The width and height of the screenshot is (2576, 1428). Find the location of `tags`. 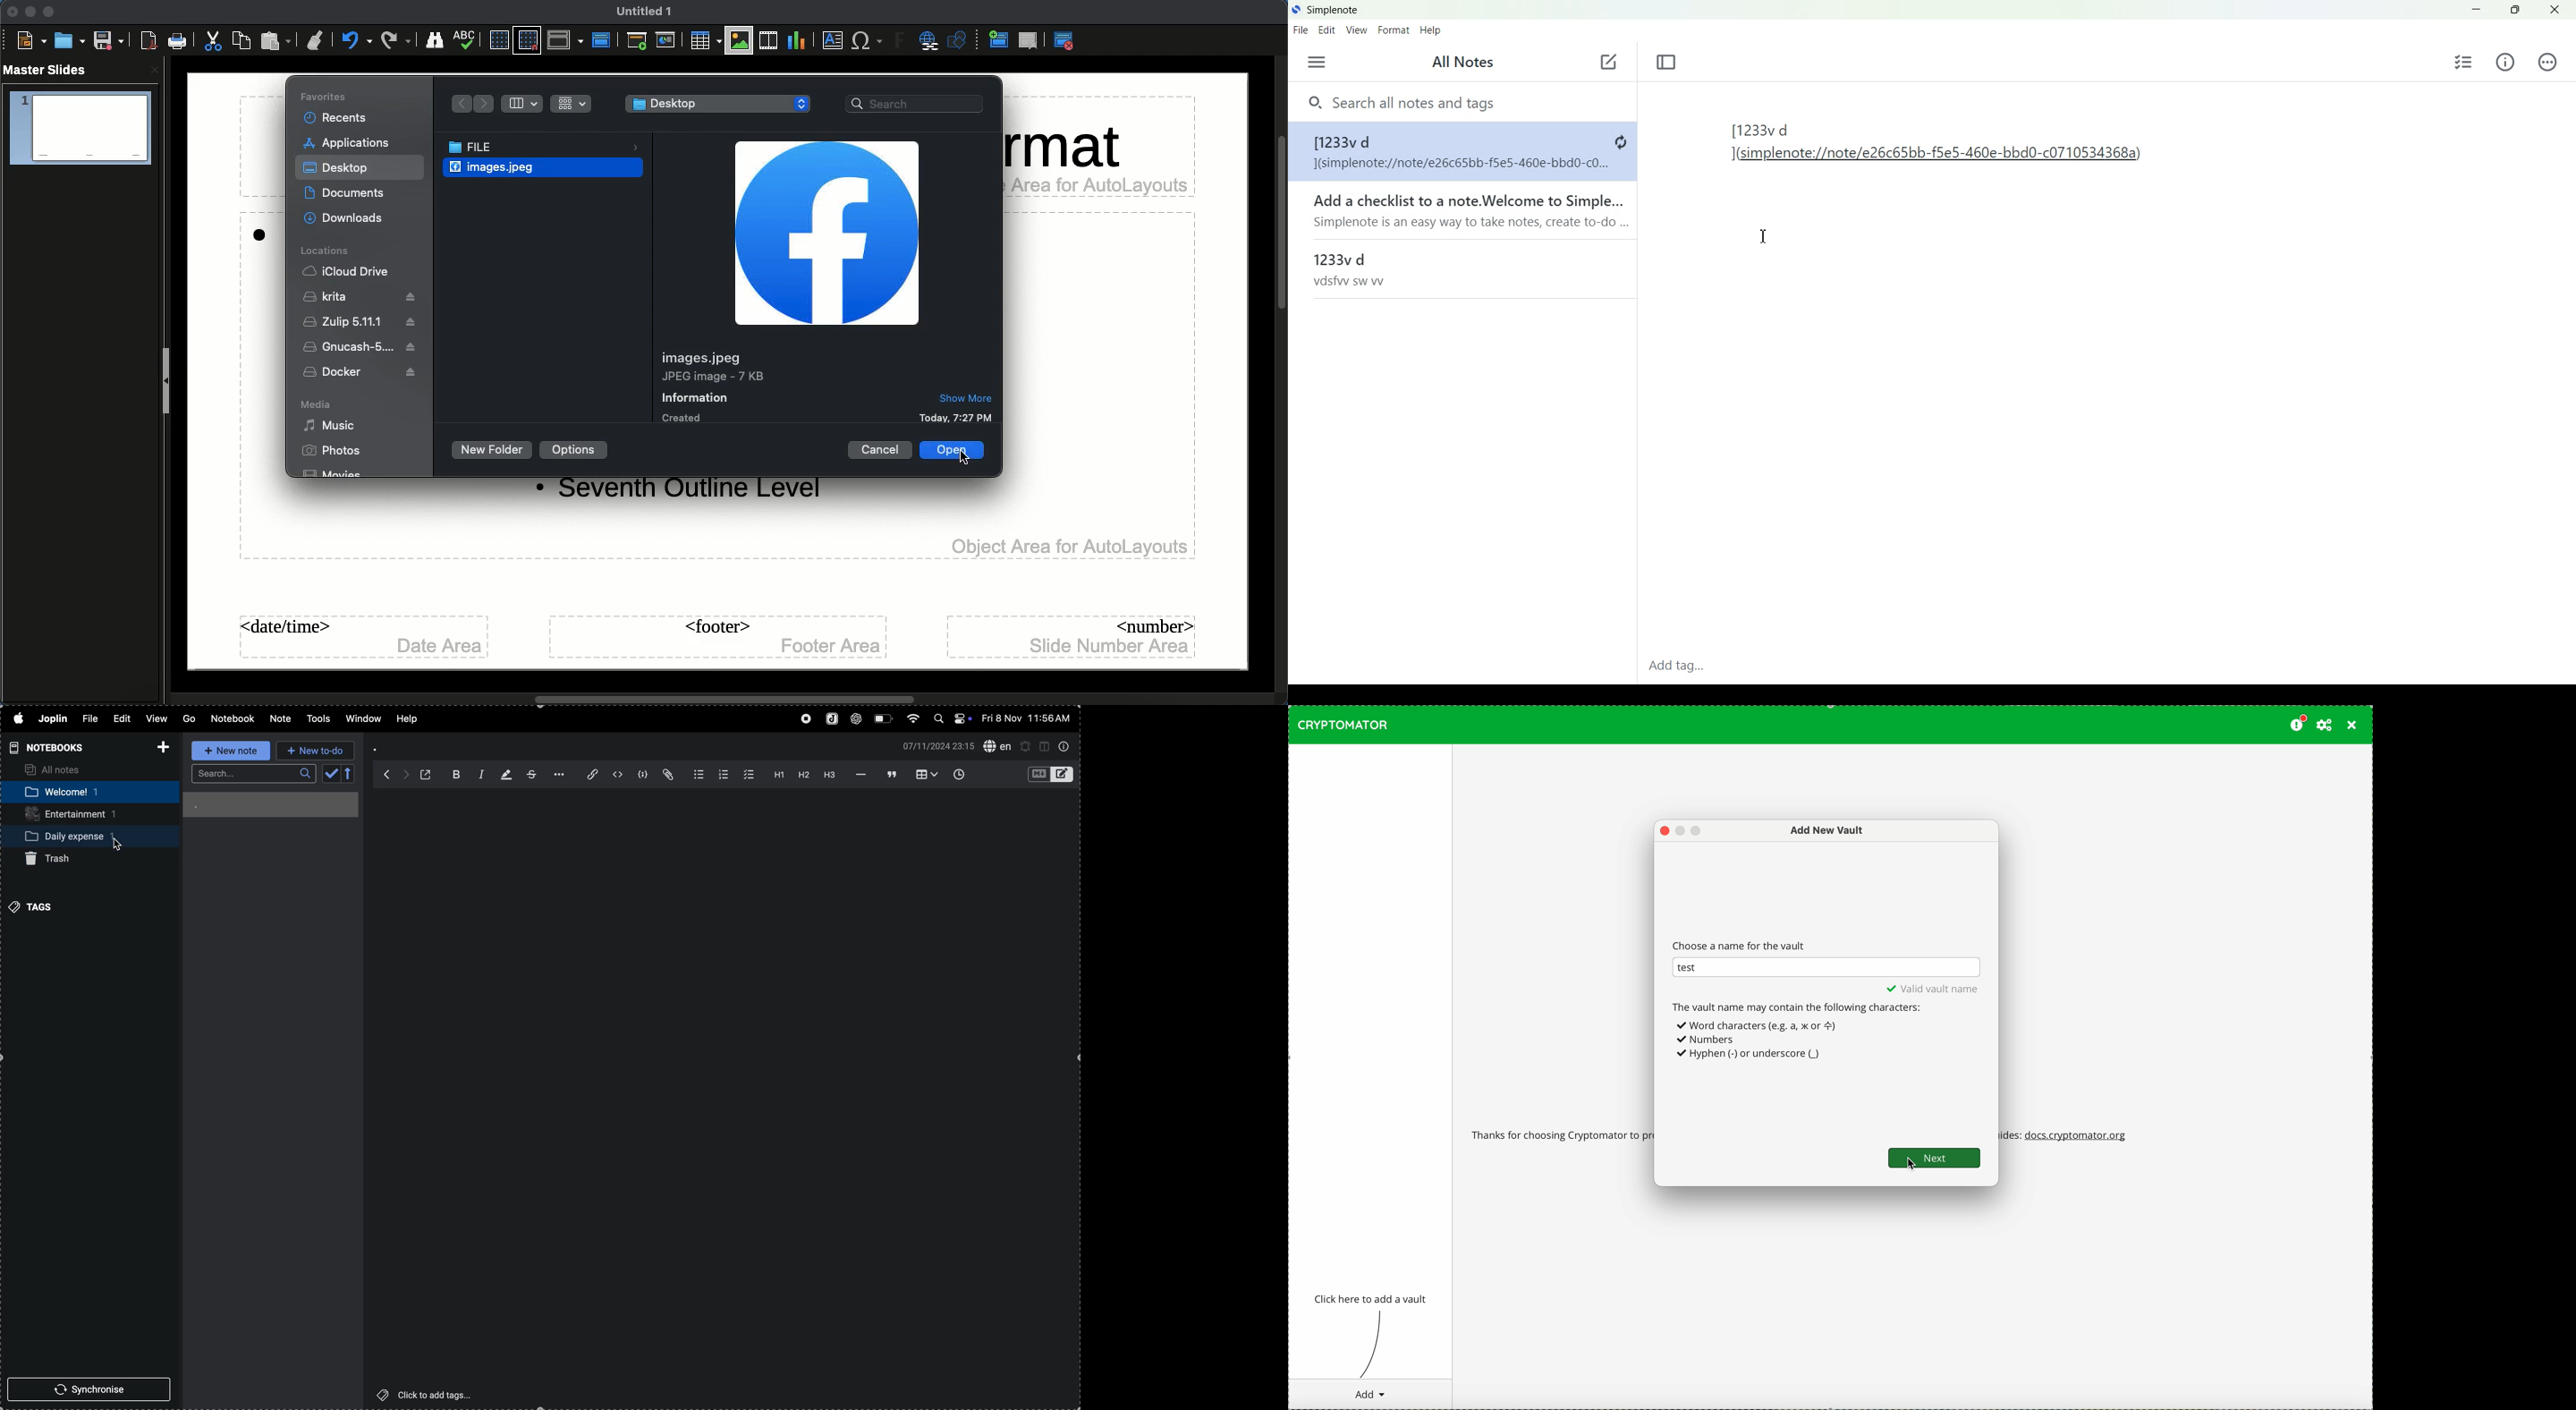

tags is located at coordinates (34, 906).